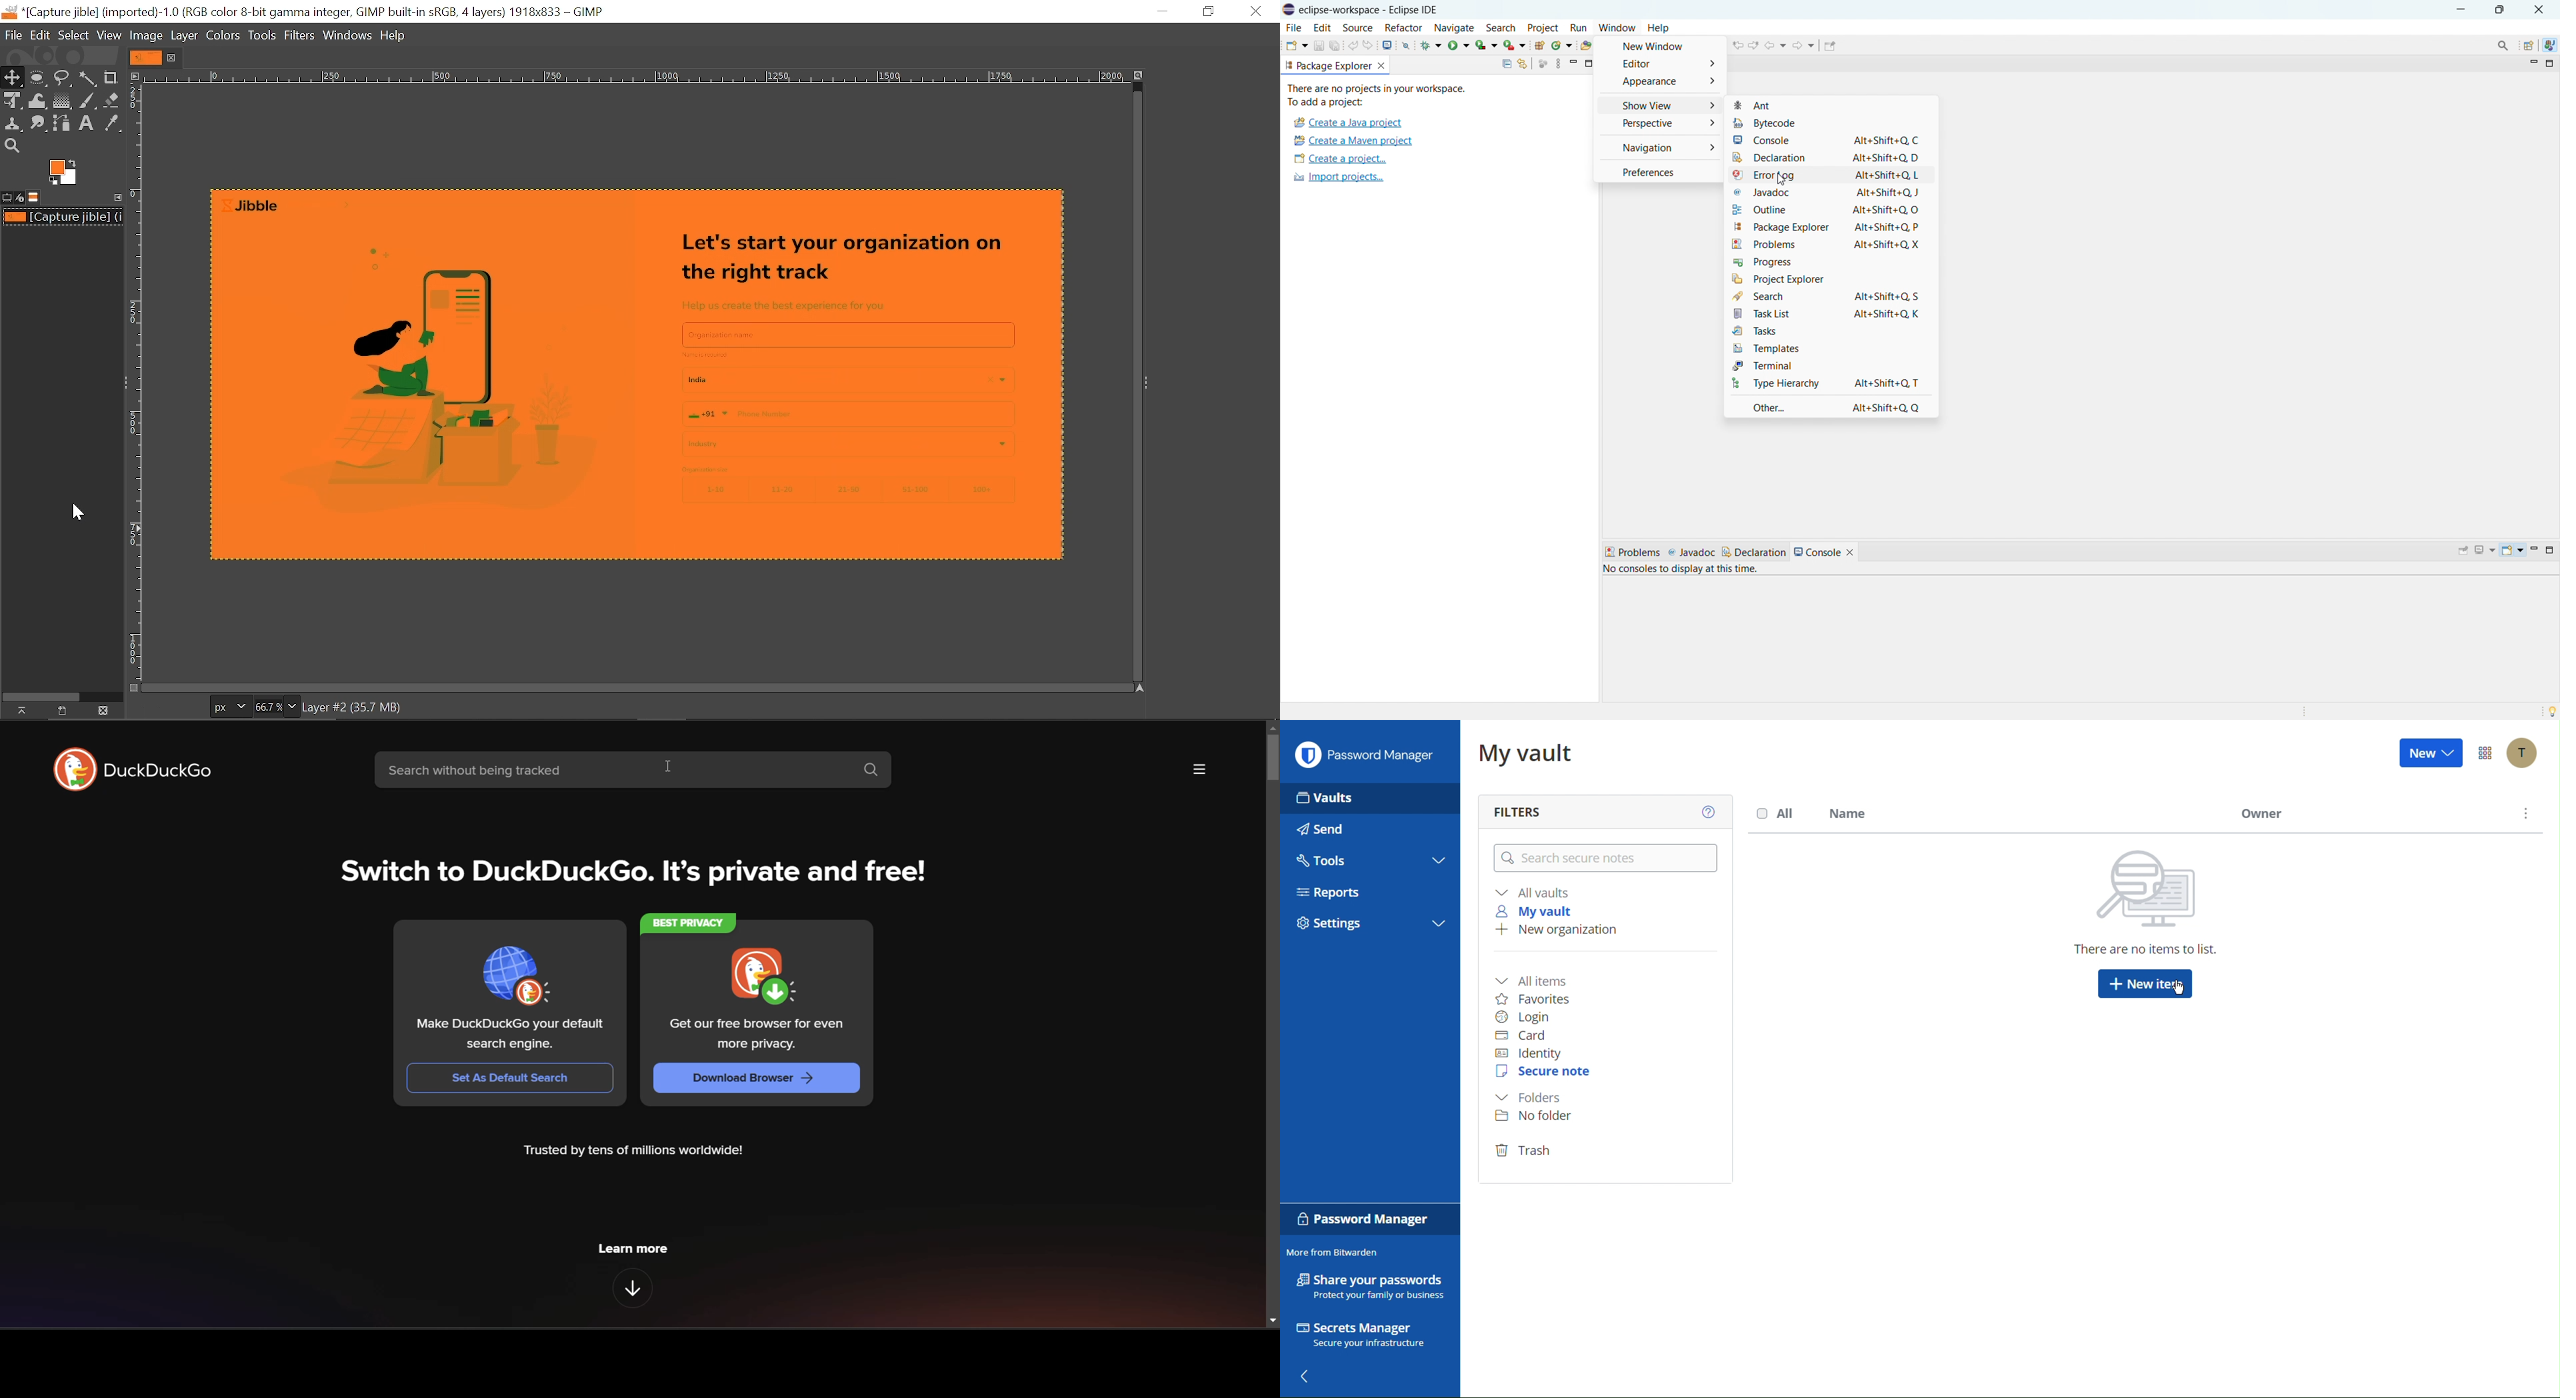  What do you see at coordinates (115, 197) in the screenshot?
I see `Configure this tab` at bounding box center [115, 197].